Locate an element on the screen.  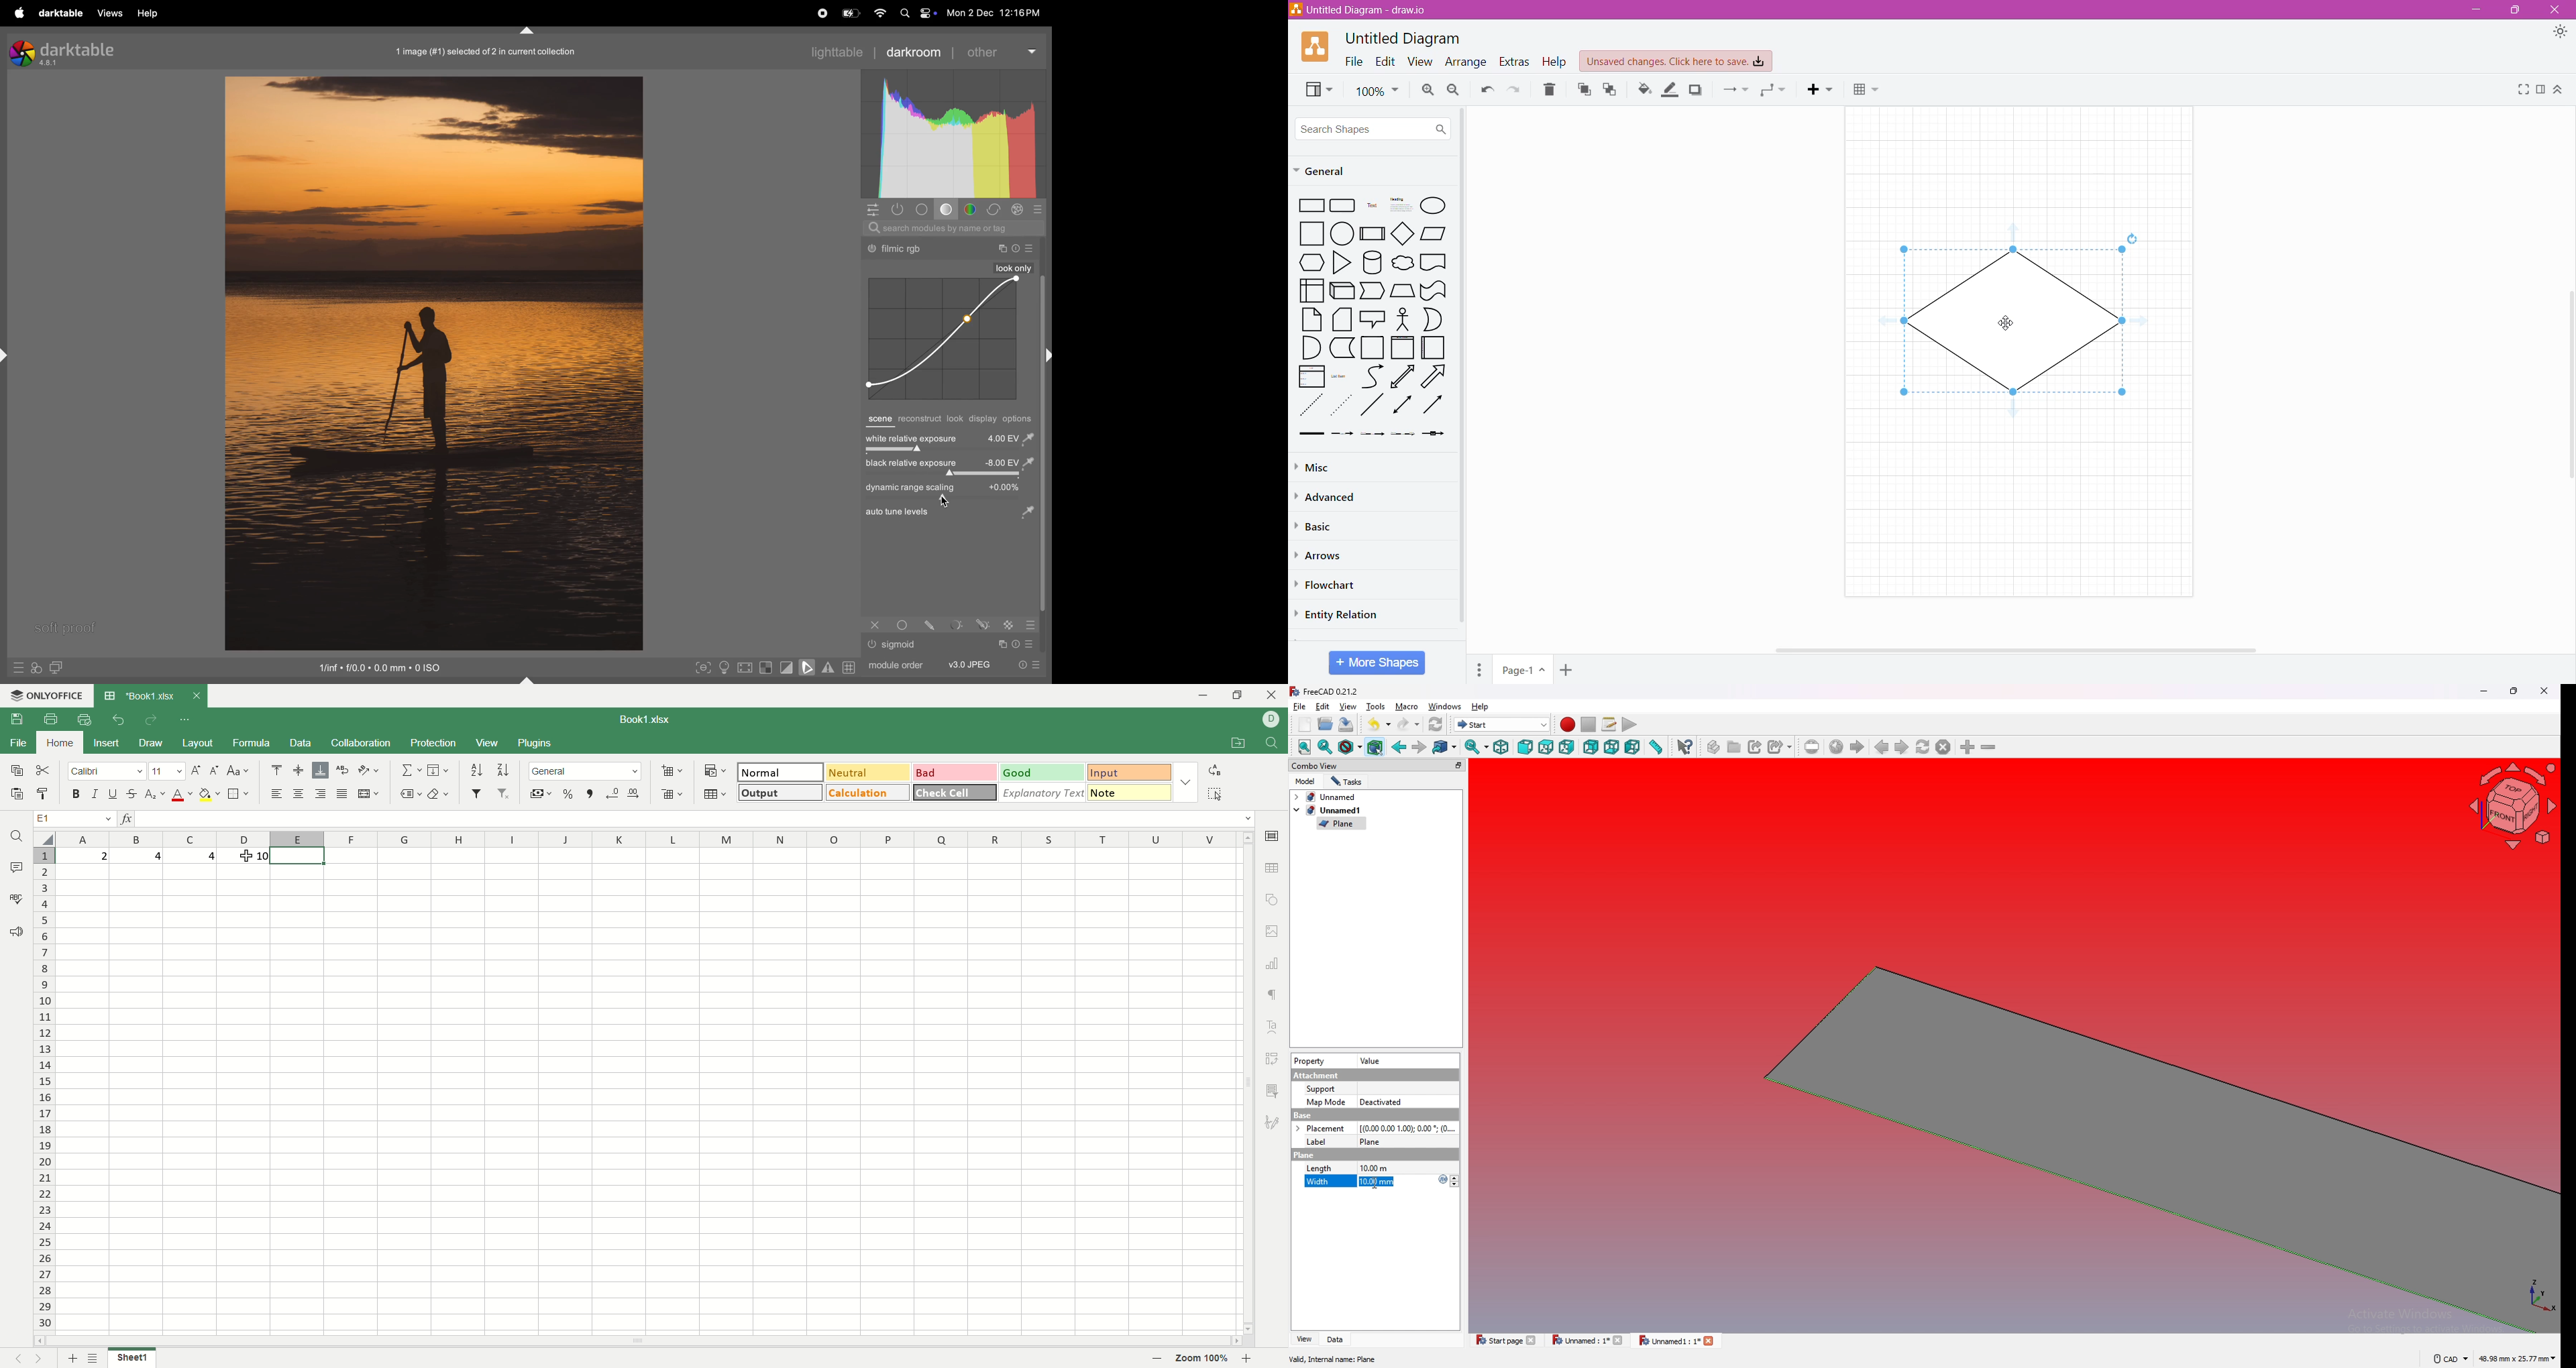
cell settings is located at coordinates (1270, 837).